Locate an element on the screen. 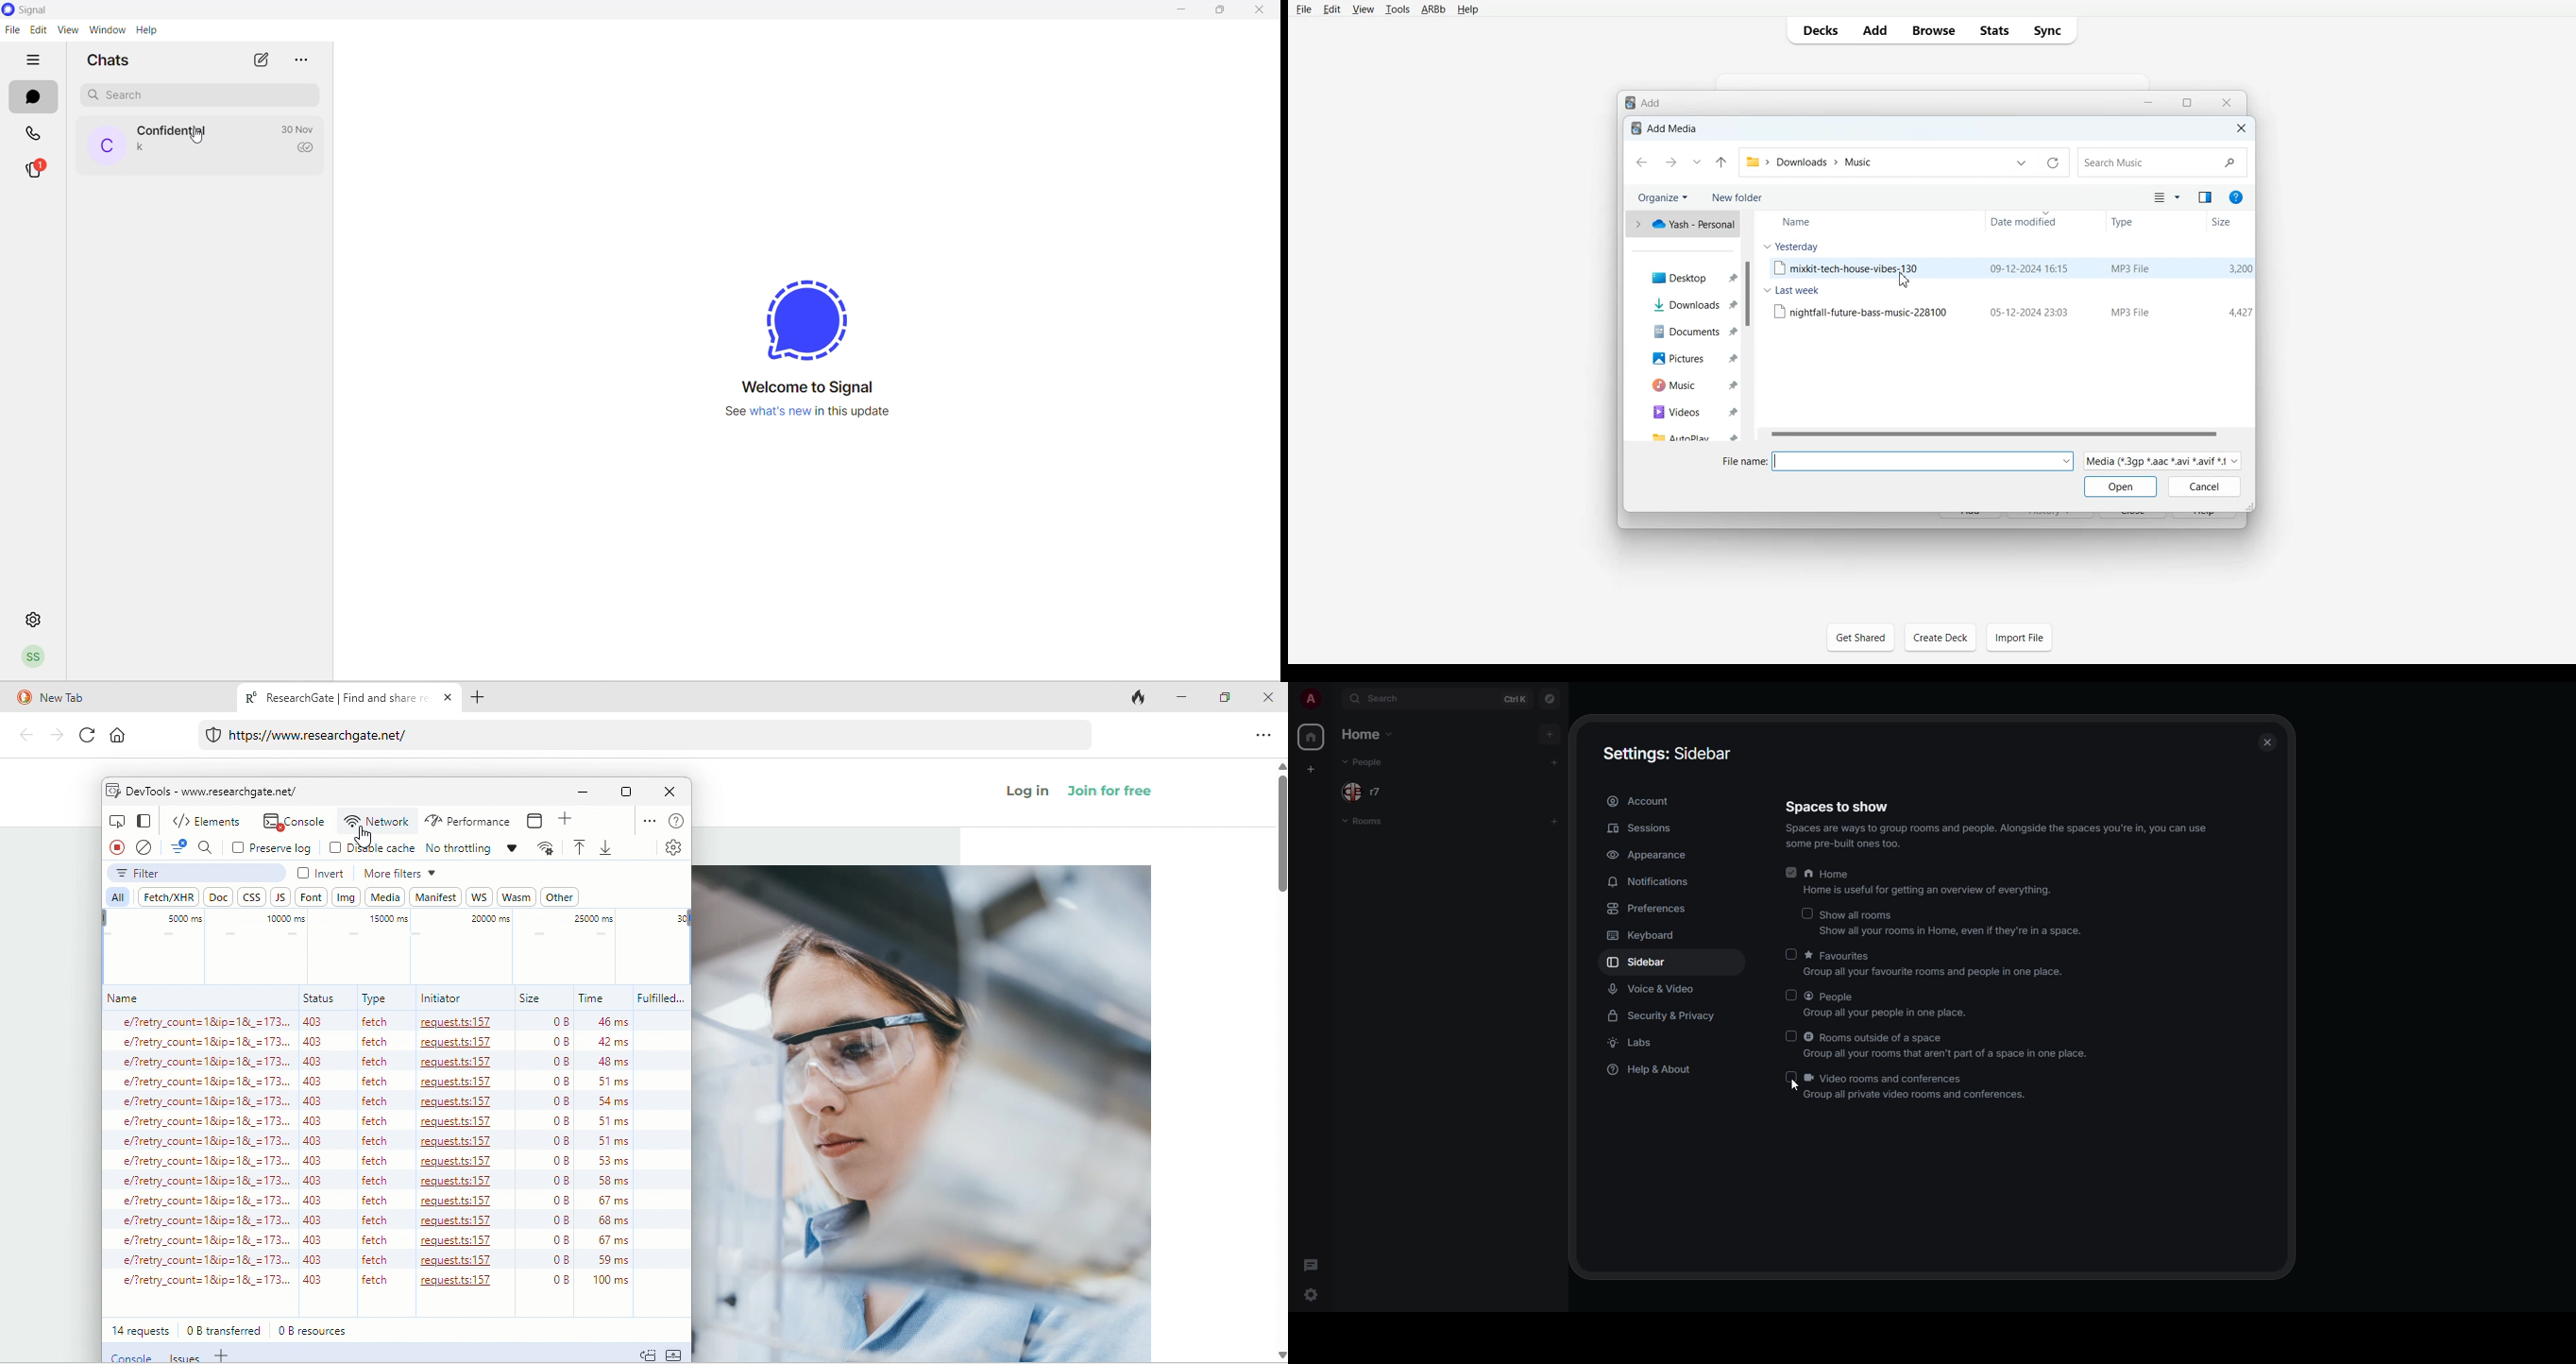 Image resolution: width=2576 pixels, height=1372 pixels. Maximize is located at coordinates (2186, 103).